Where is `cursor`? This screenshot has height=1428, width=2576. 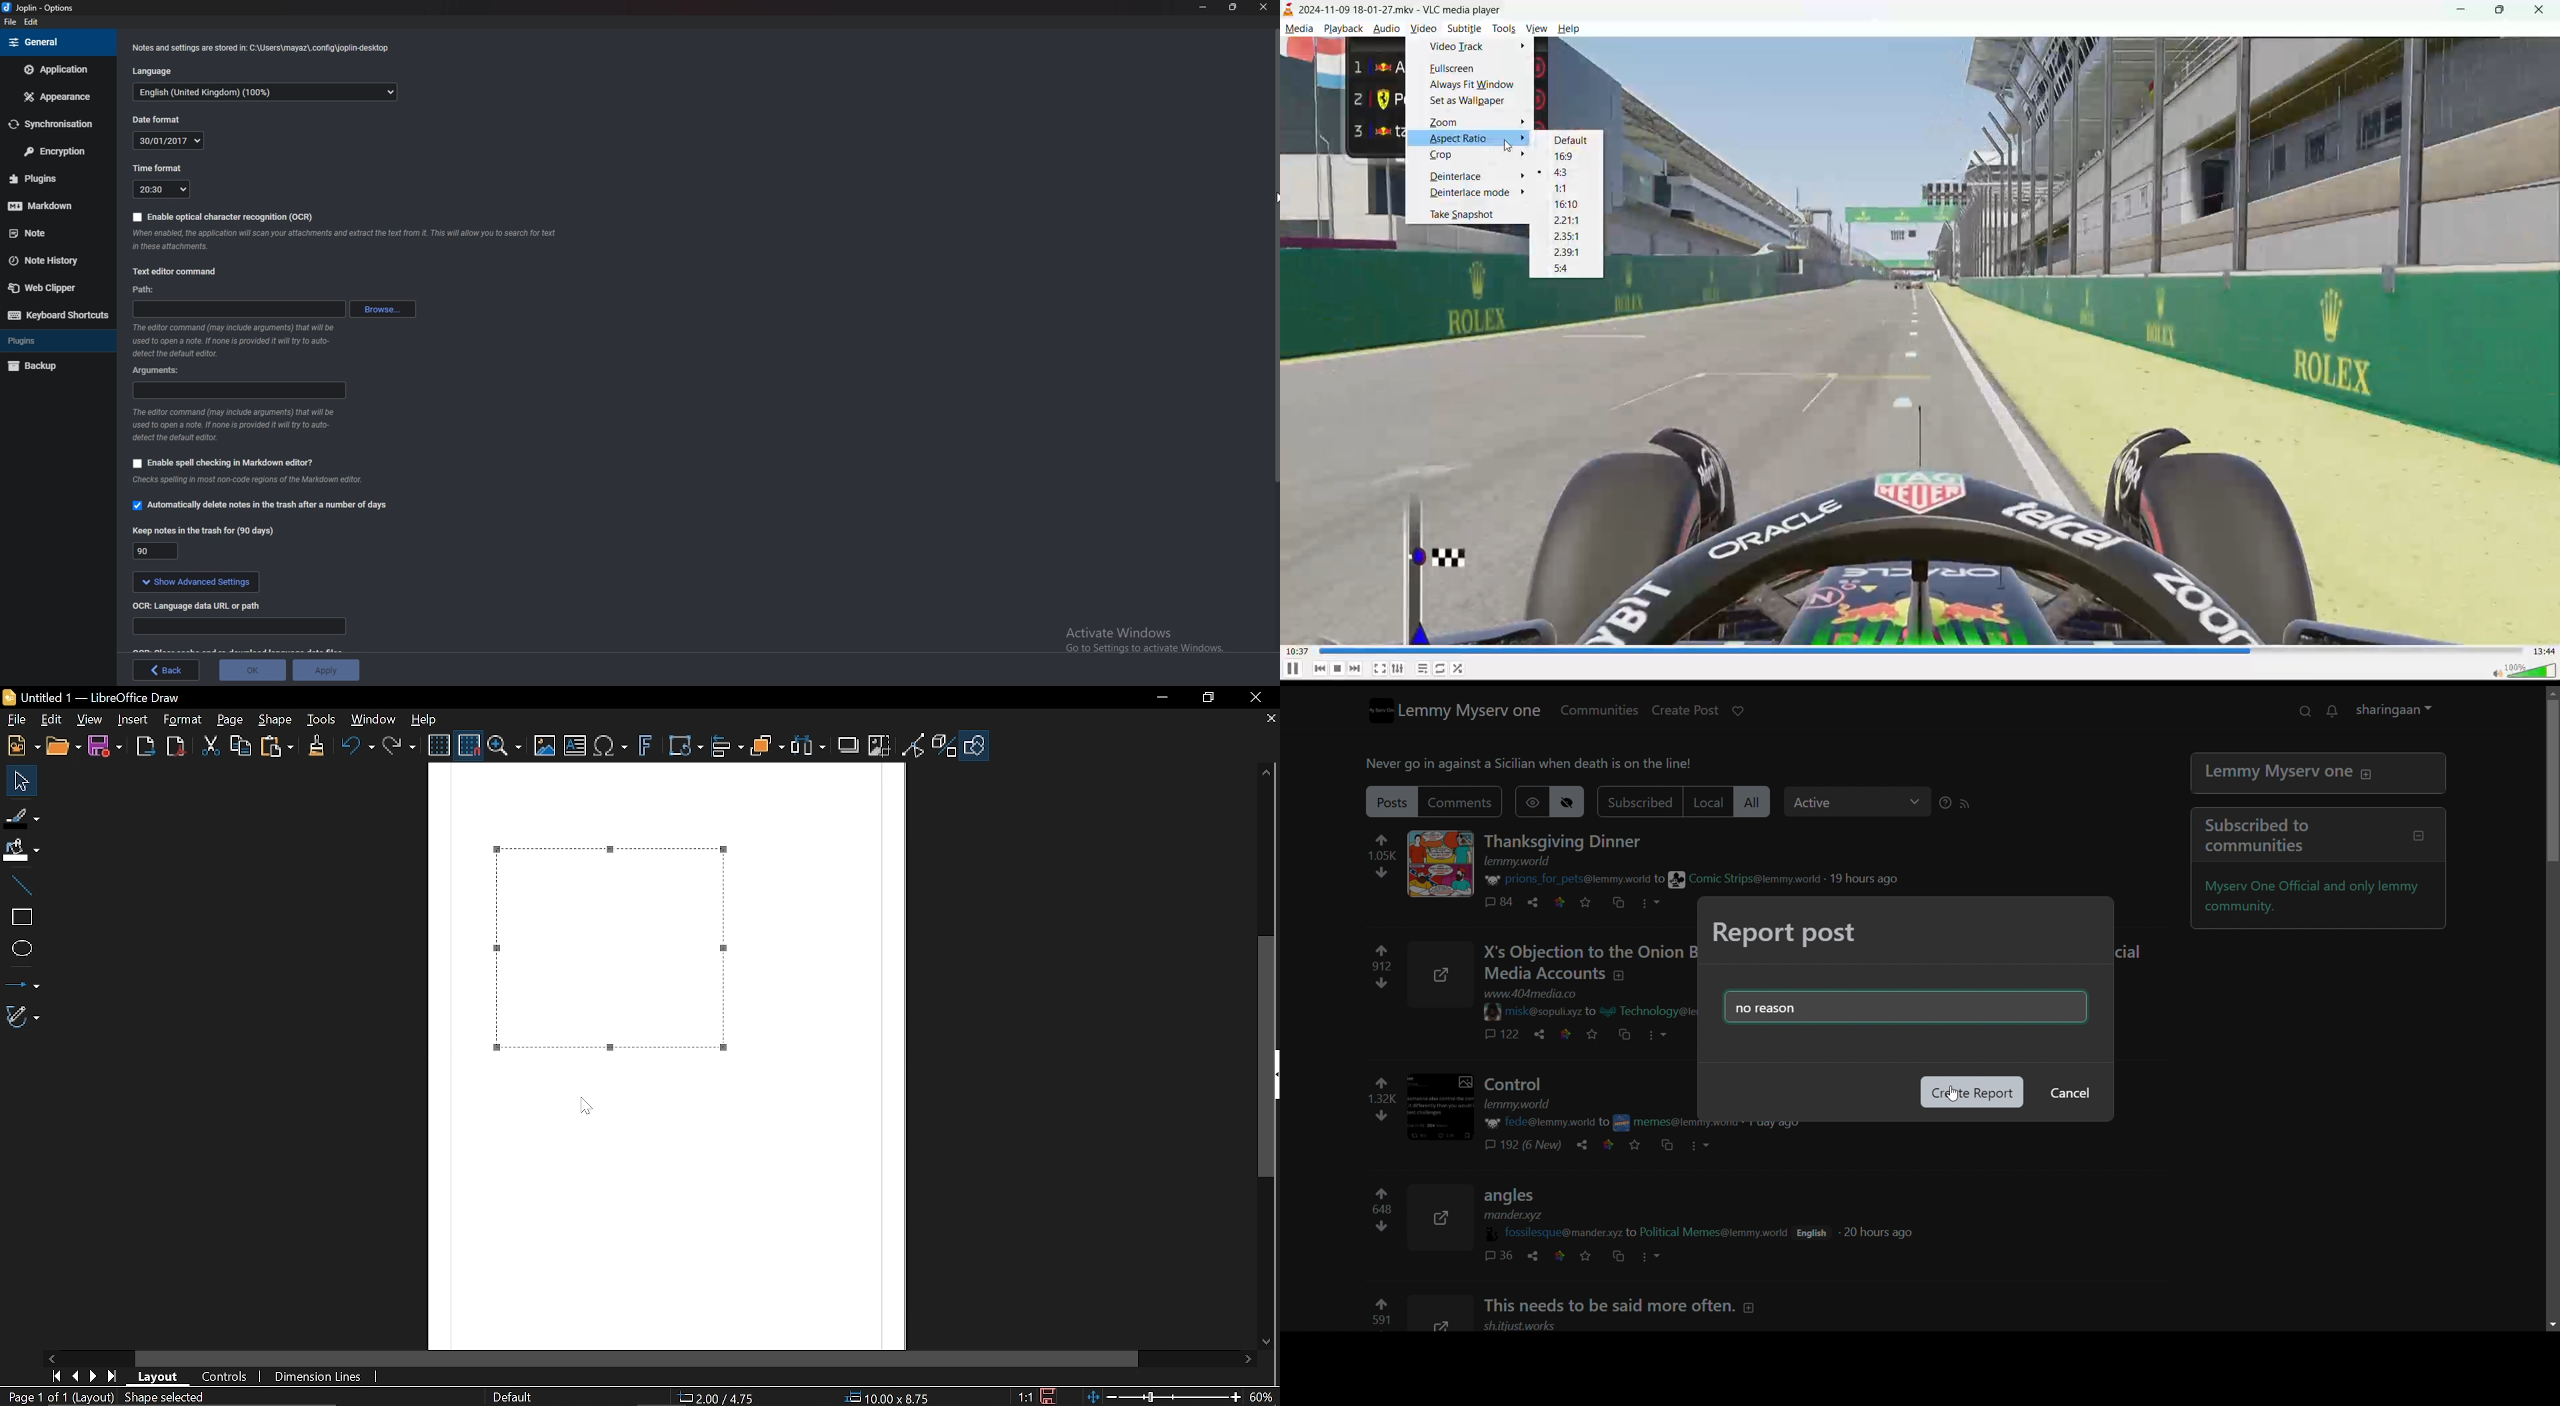 cursor is located at coordinates (1272, 200).